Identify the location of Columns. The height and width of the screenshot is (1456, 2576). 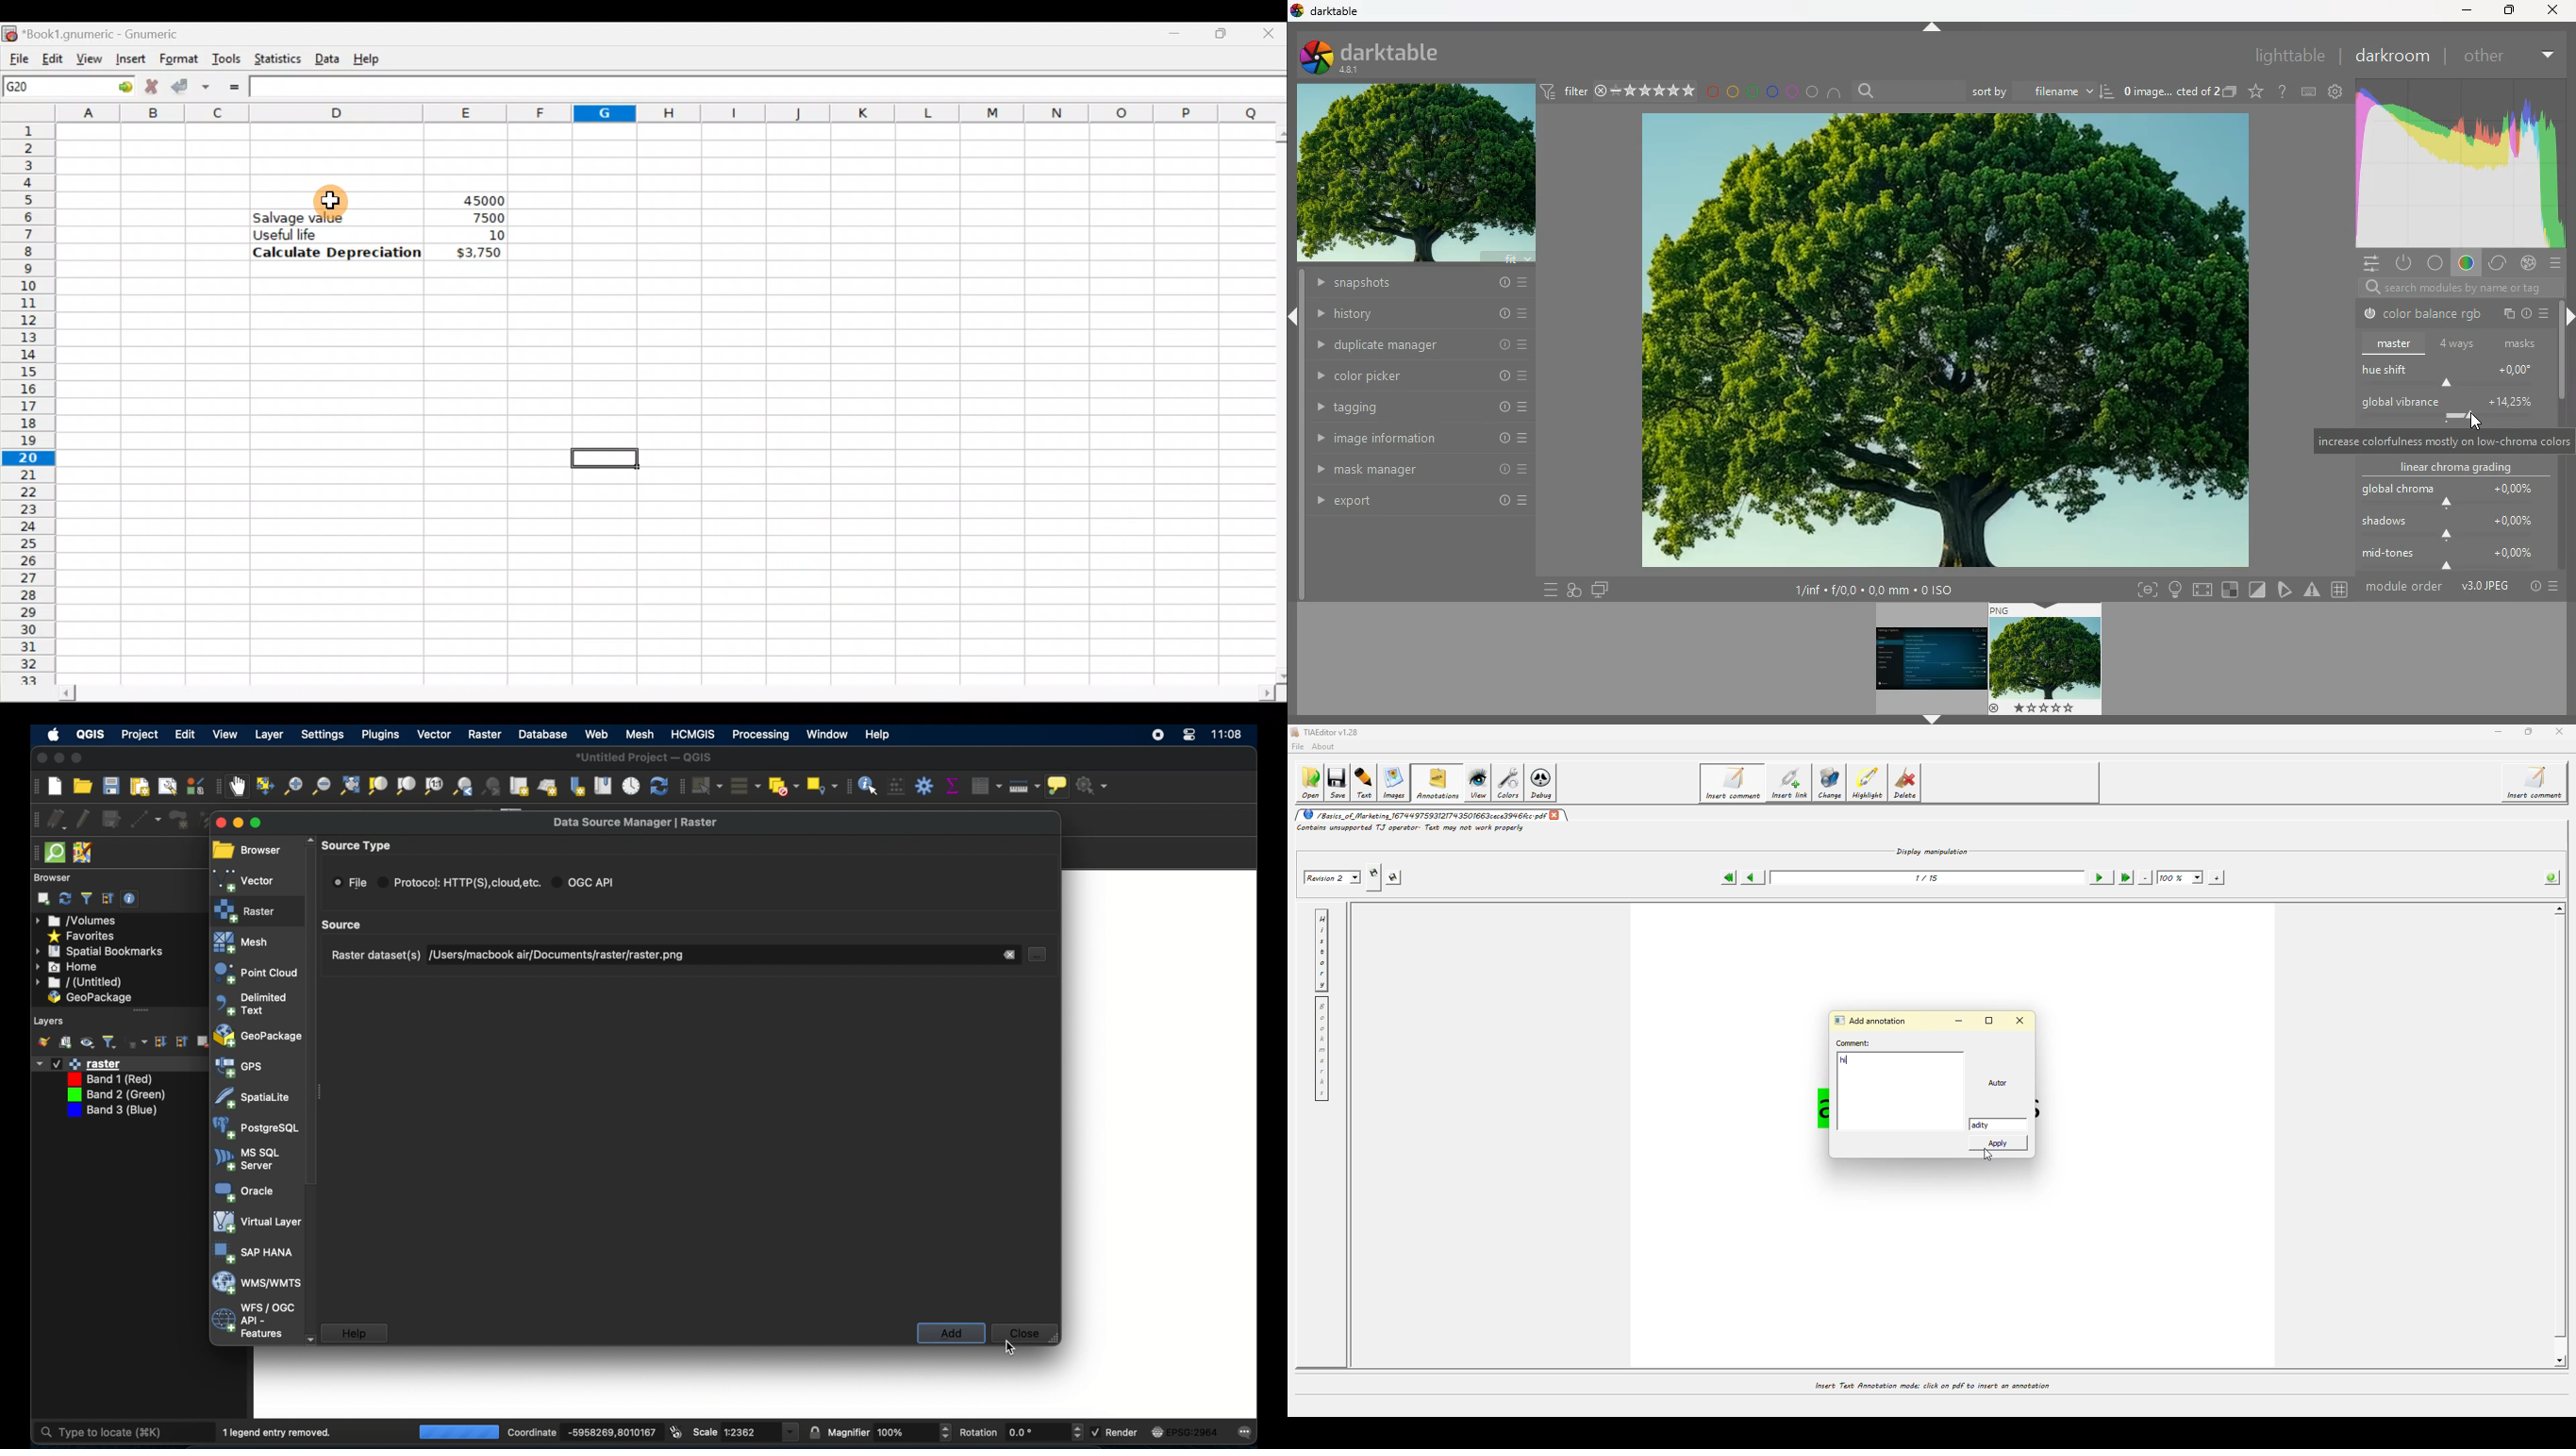
(672, 112).